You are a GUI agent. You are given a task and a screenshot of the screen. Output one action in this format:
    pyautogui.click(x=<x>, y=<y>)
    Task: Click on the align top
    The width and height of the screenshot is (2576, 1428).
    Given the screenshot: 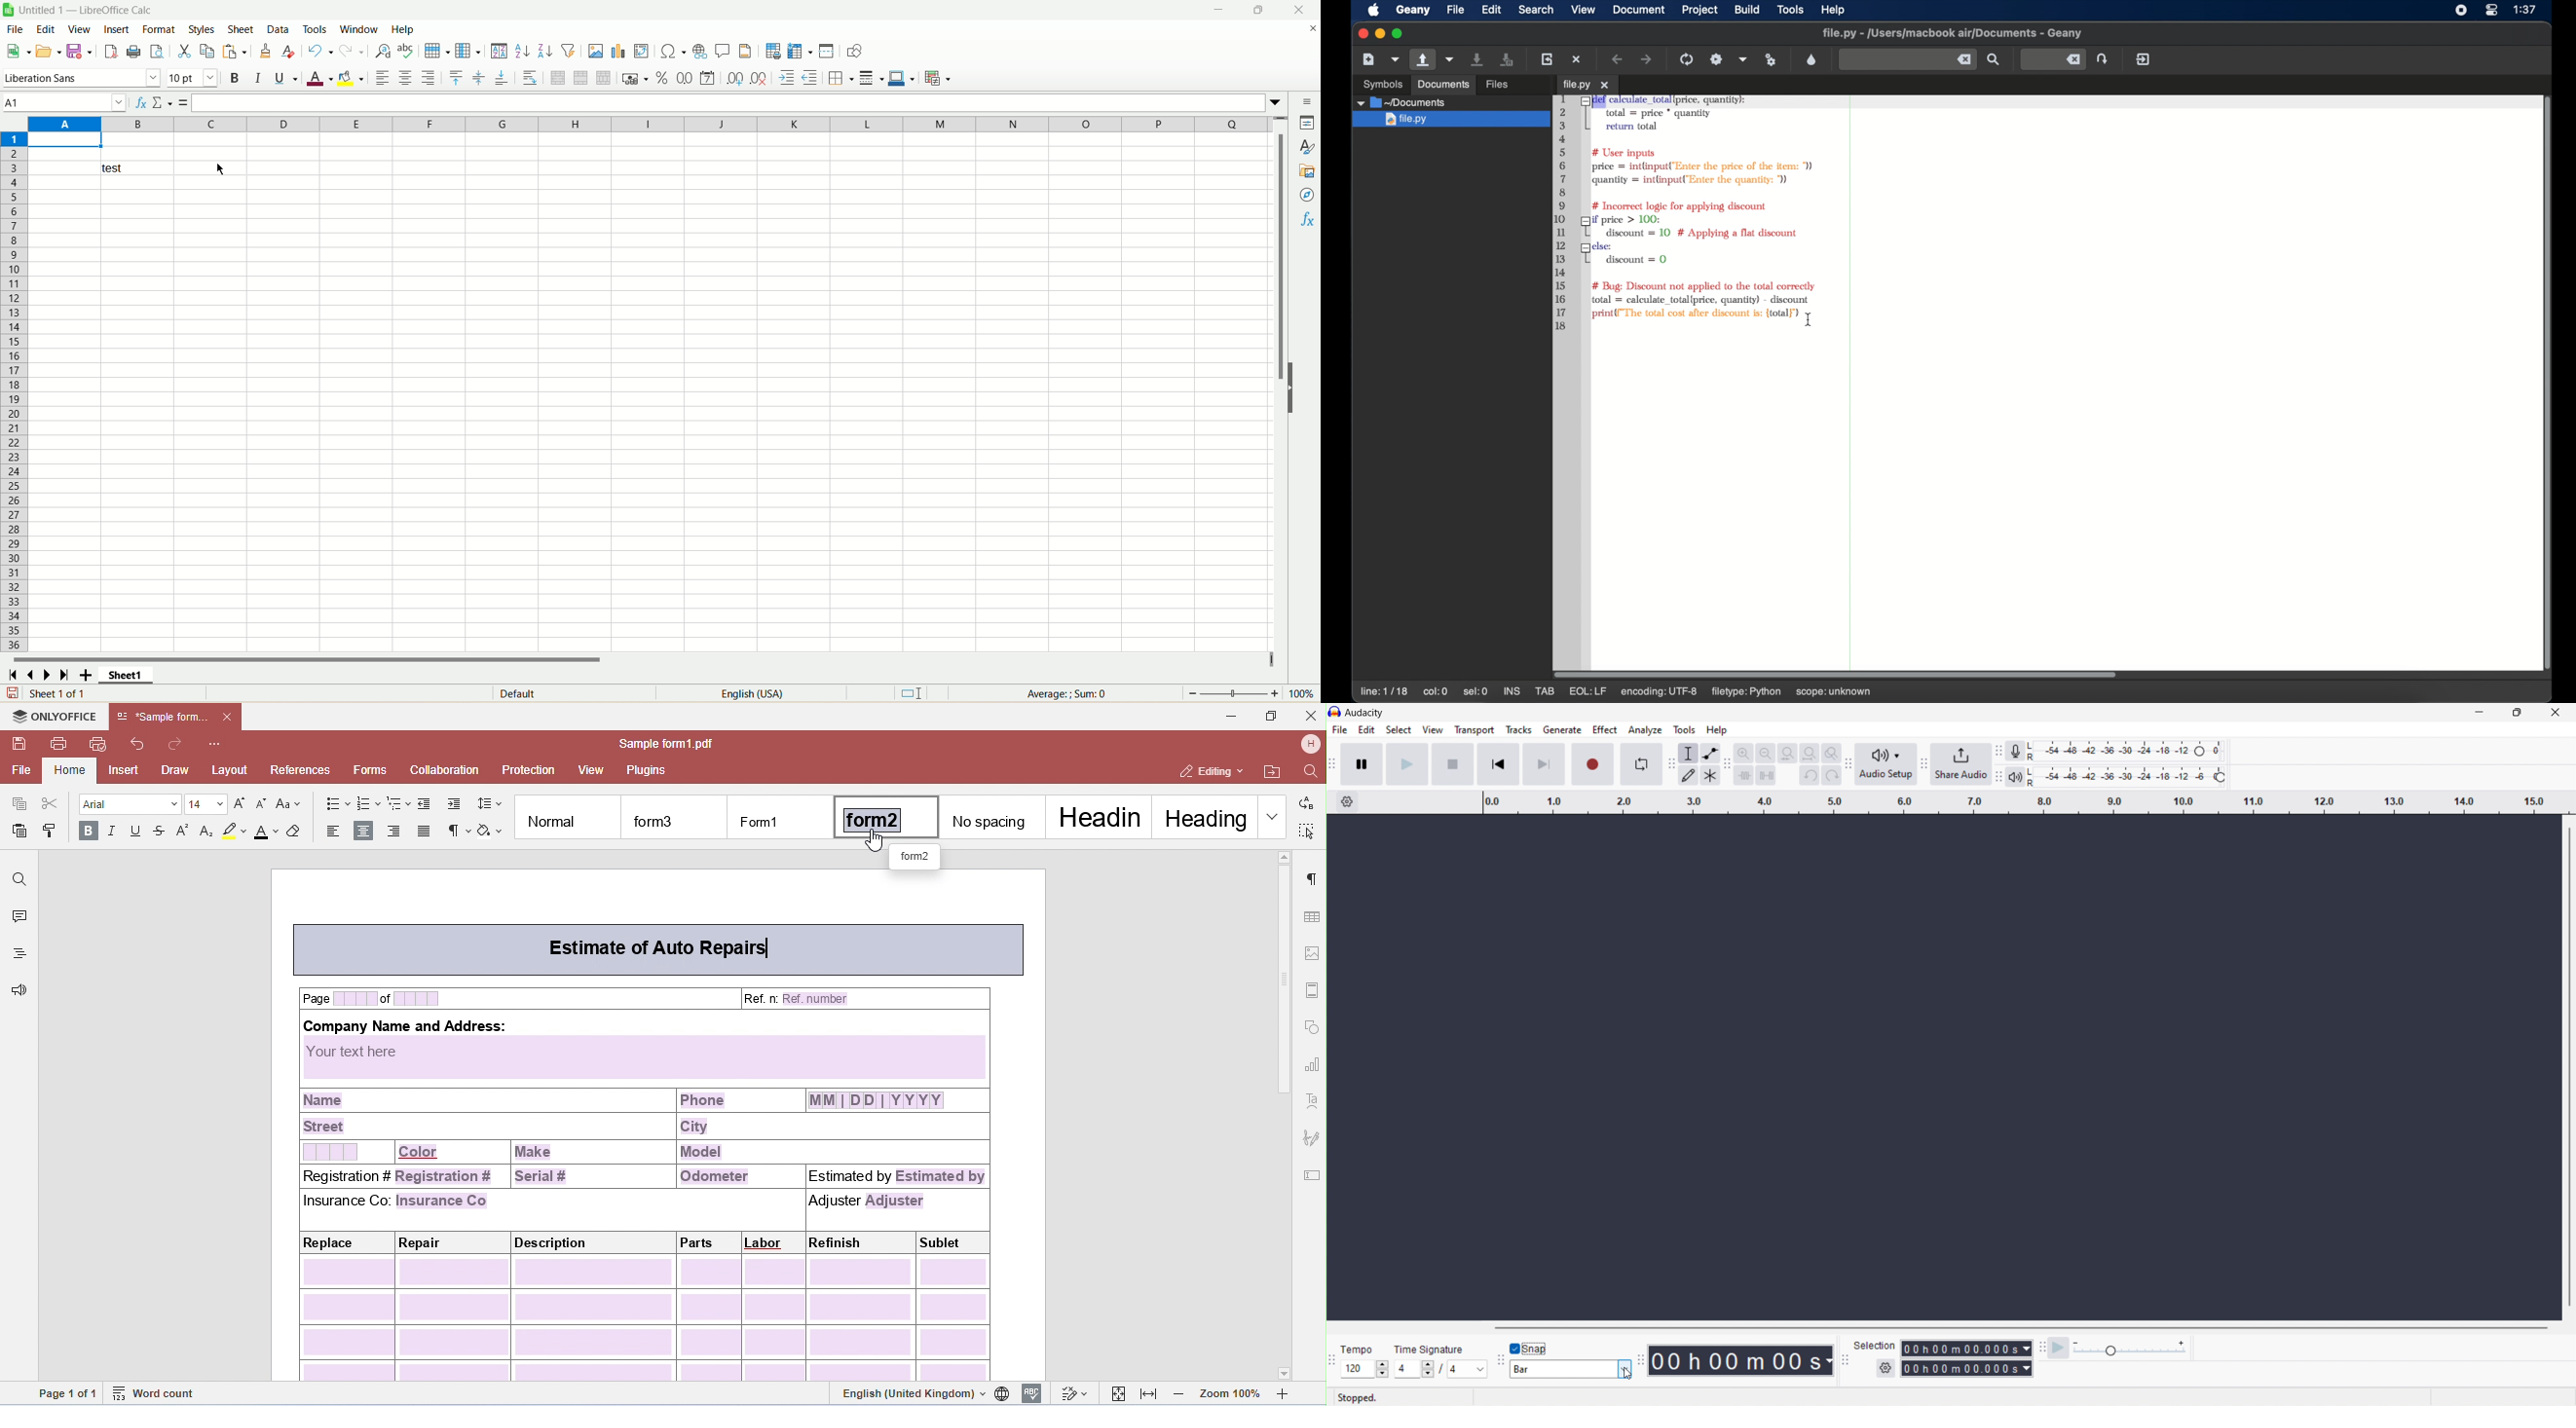 What is the action you would take?
    pyautogui.click(x=456, y=78)
    